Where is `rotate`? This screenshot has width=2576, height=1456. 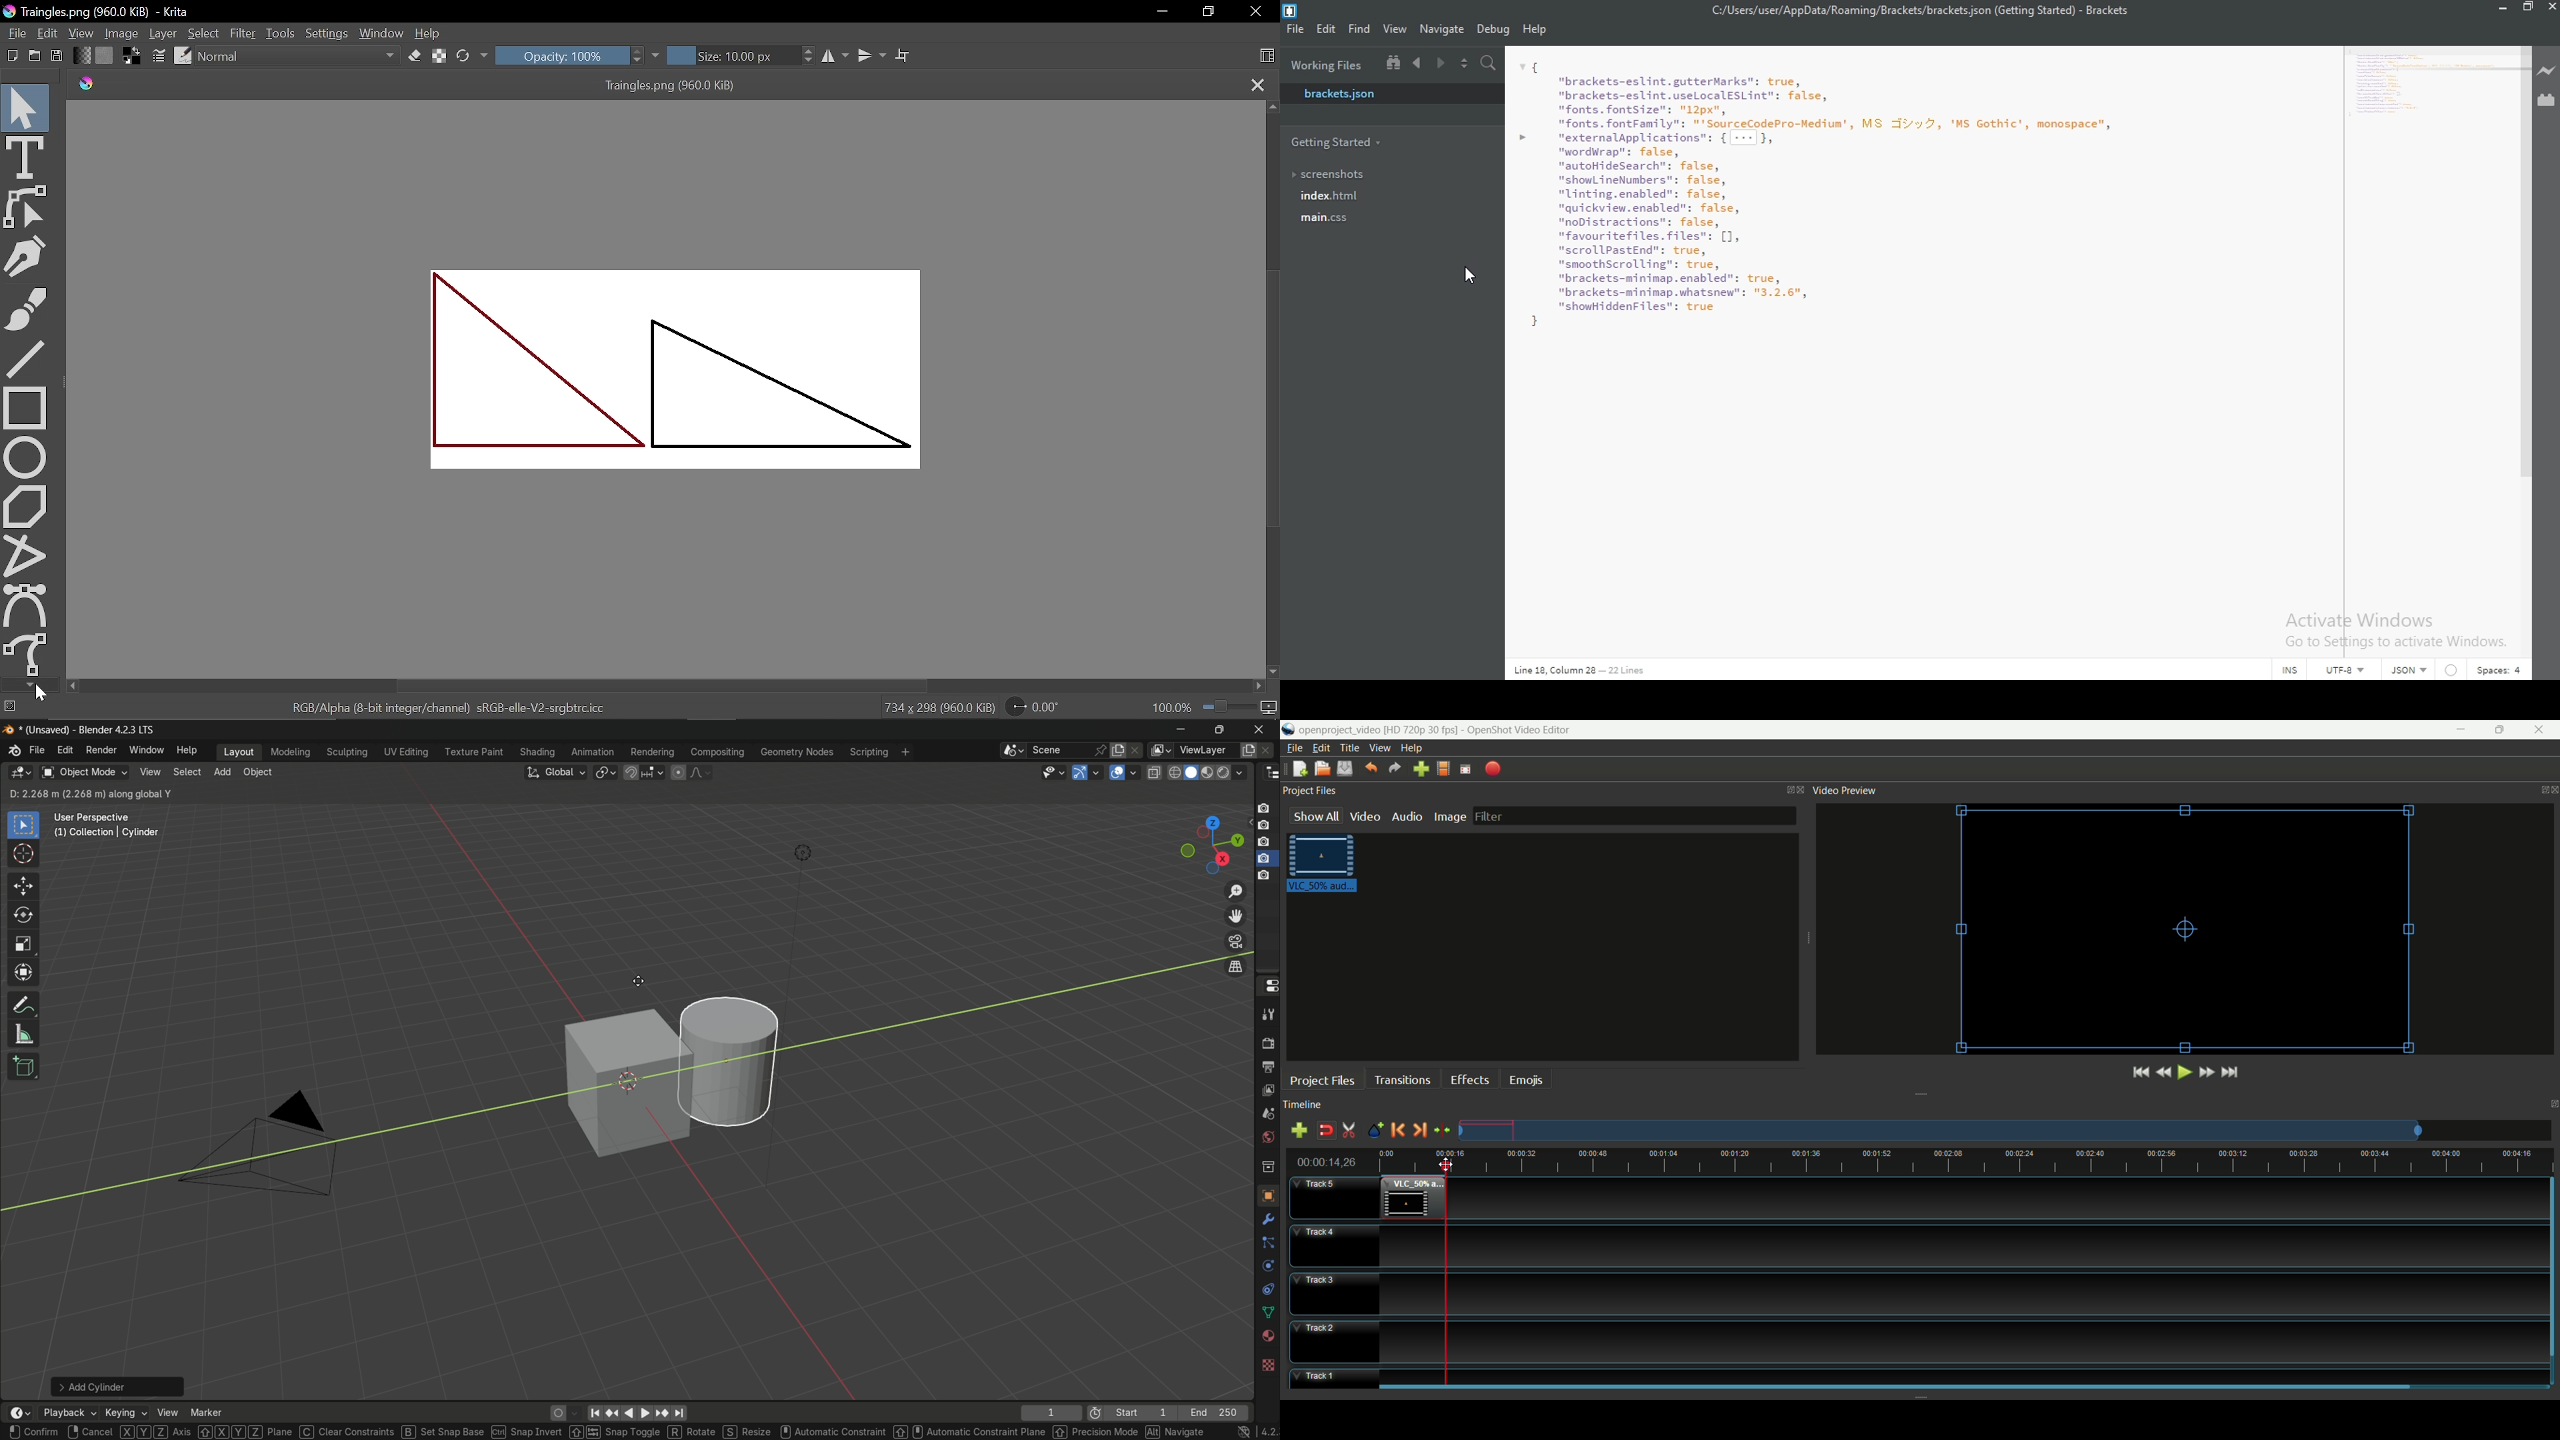 rotate is located at coordinates (690, 1432).